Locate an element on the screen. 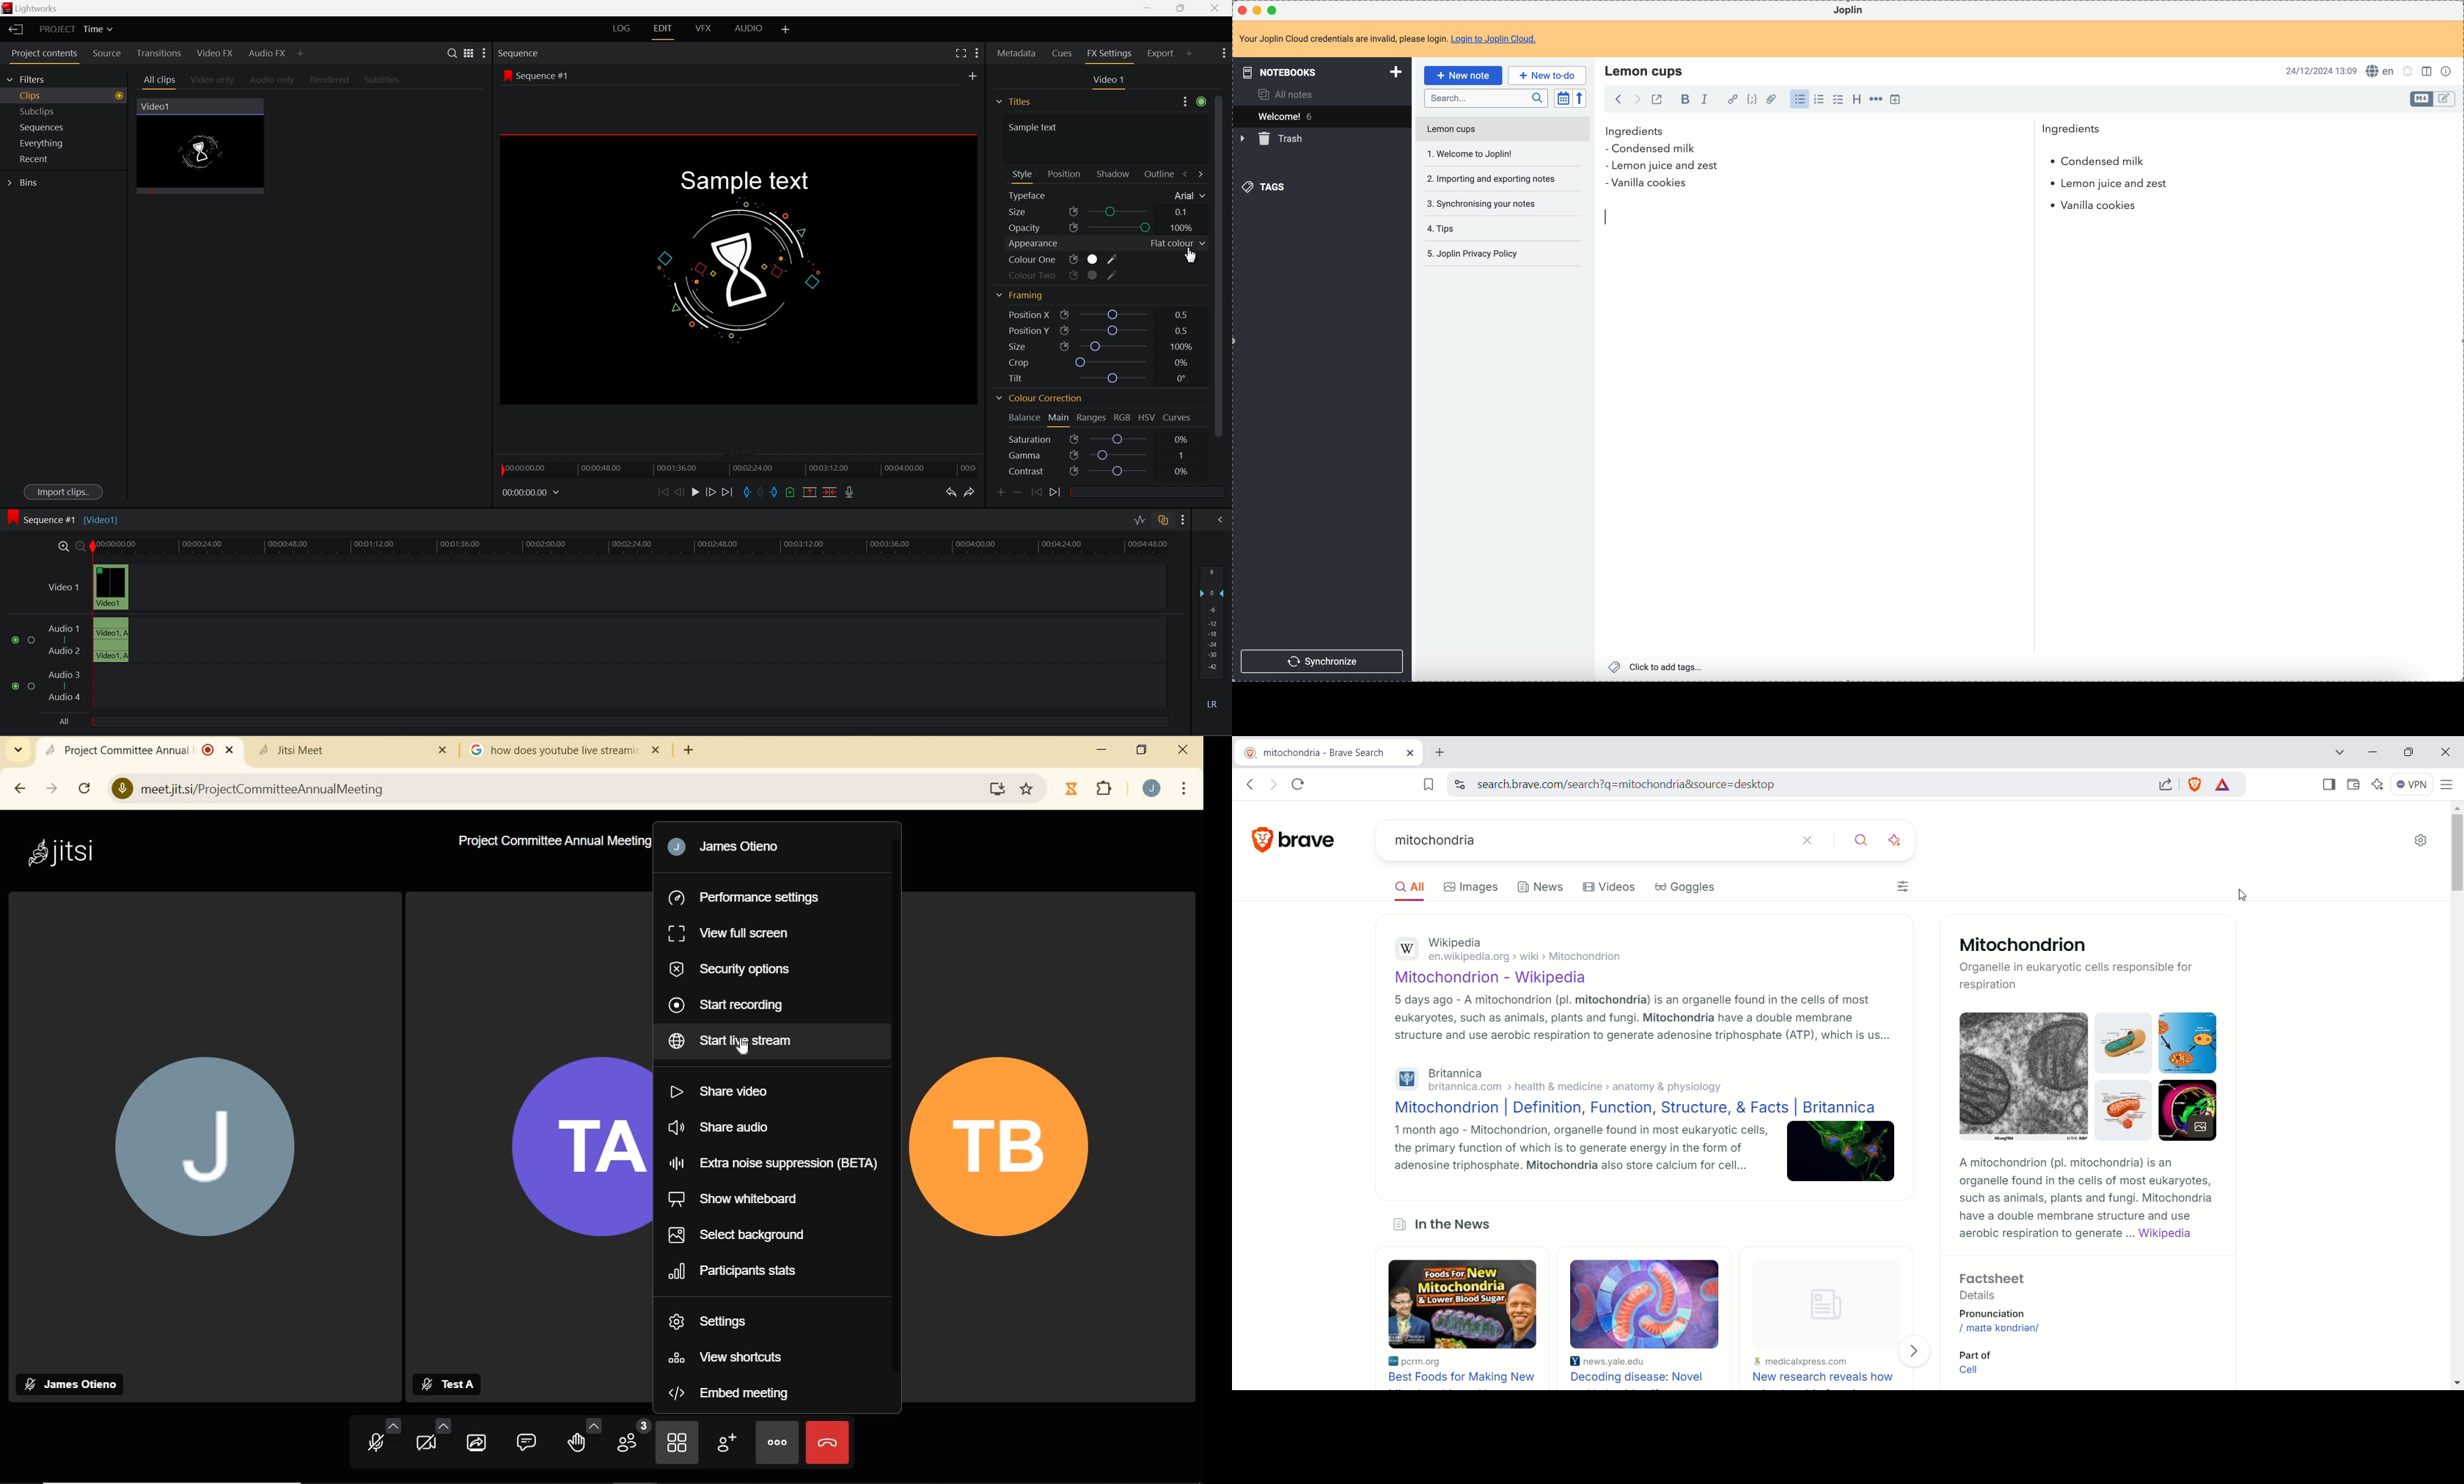 Image resolution: width=2464 pixels, height=1484 pixels. move backward is located at coordinates (663, 492).